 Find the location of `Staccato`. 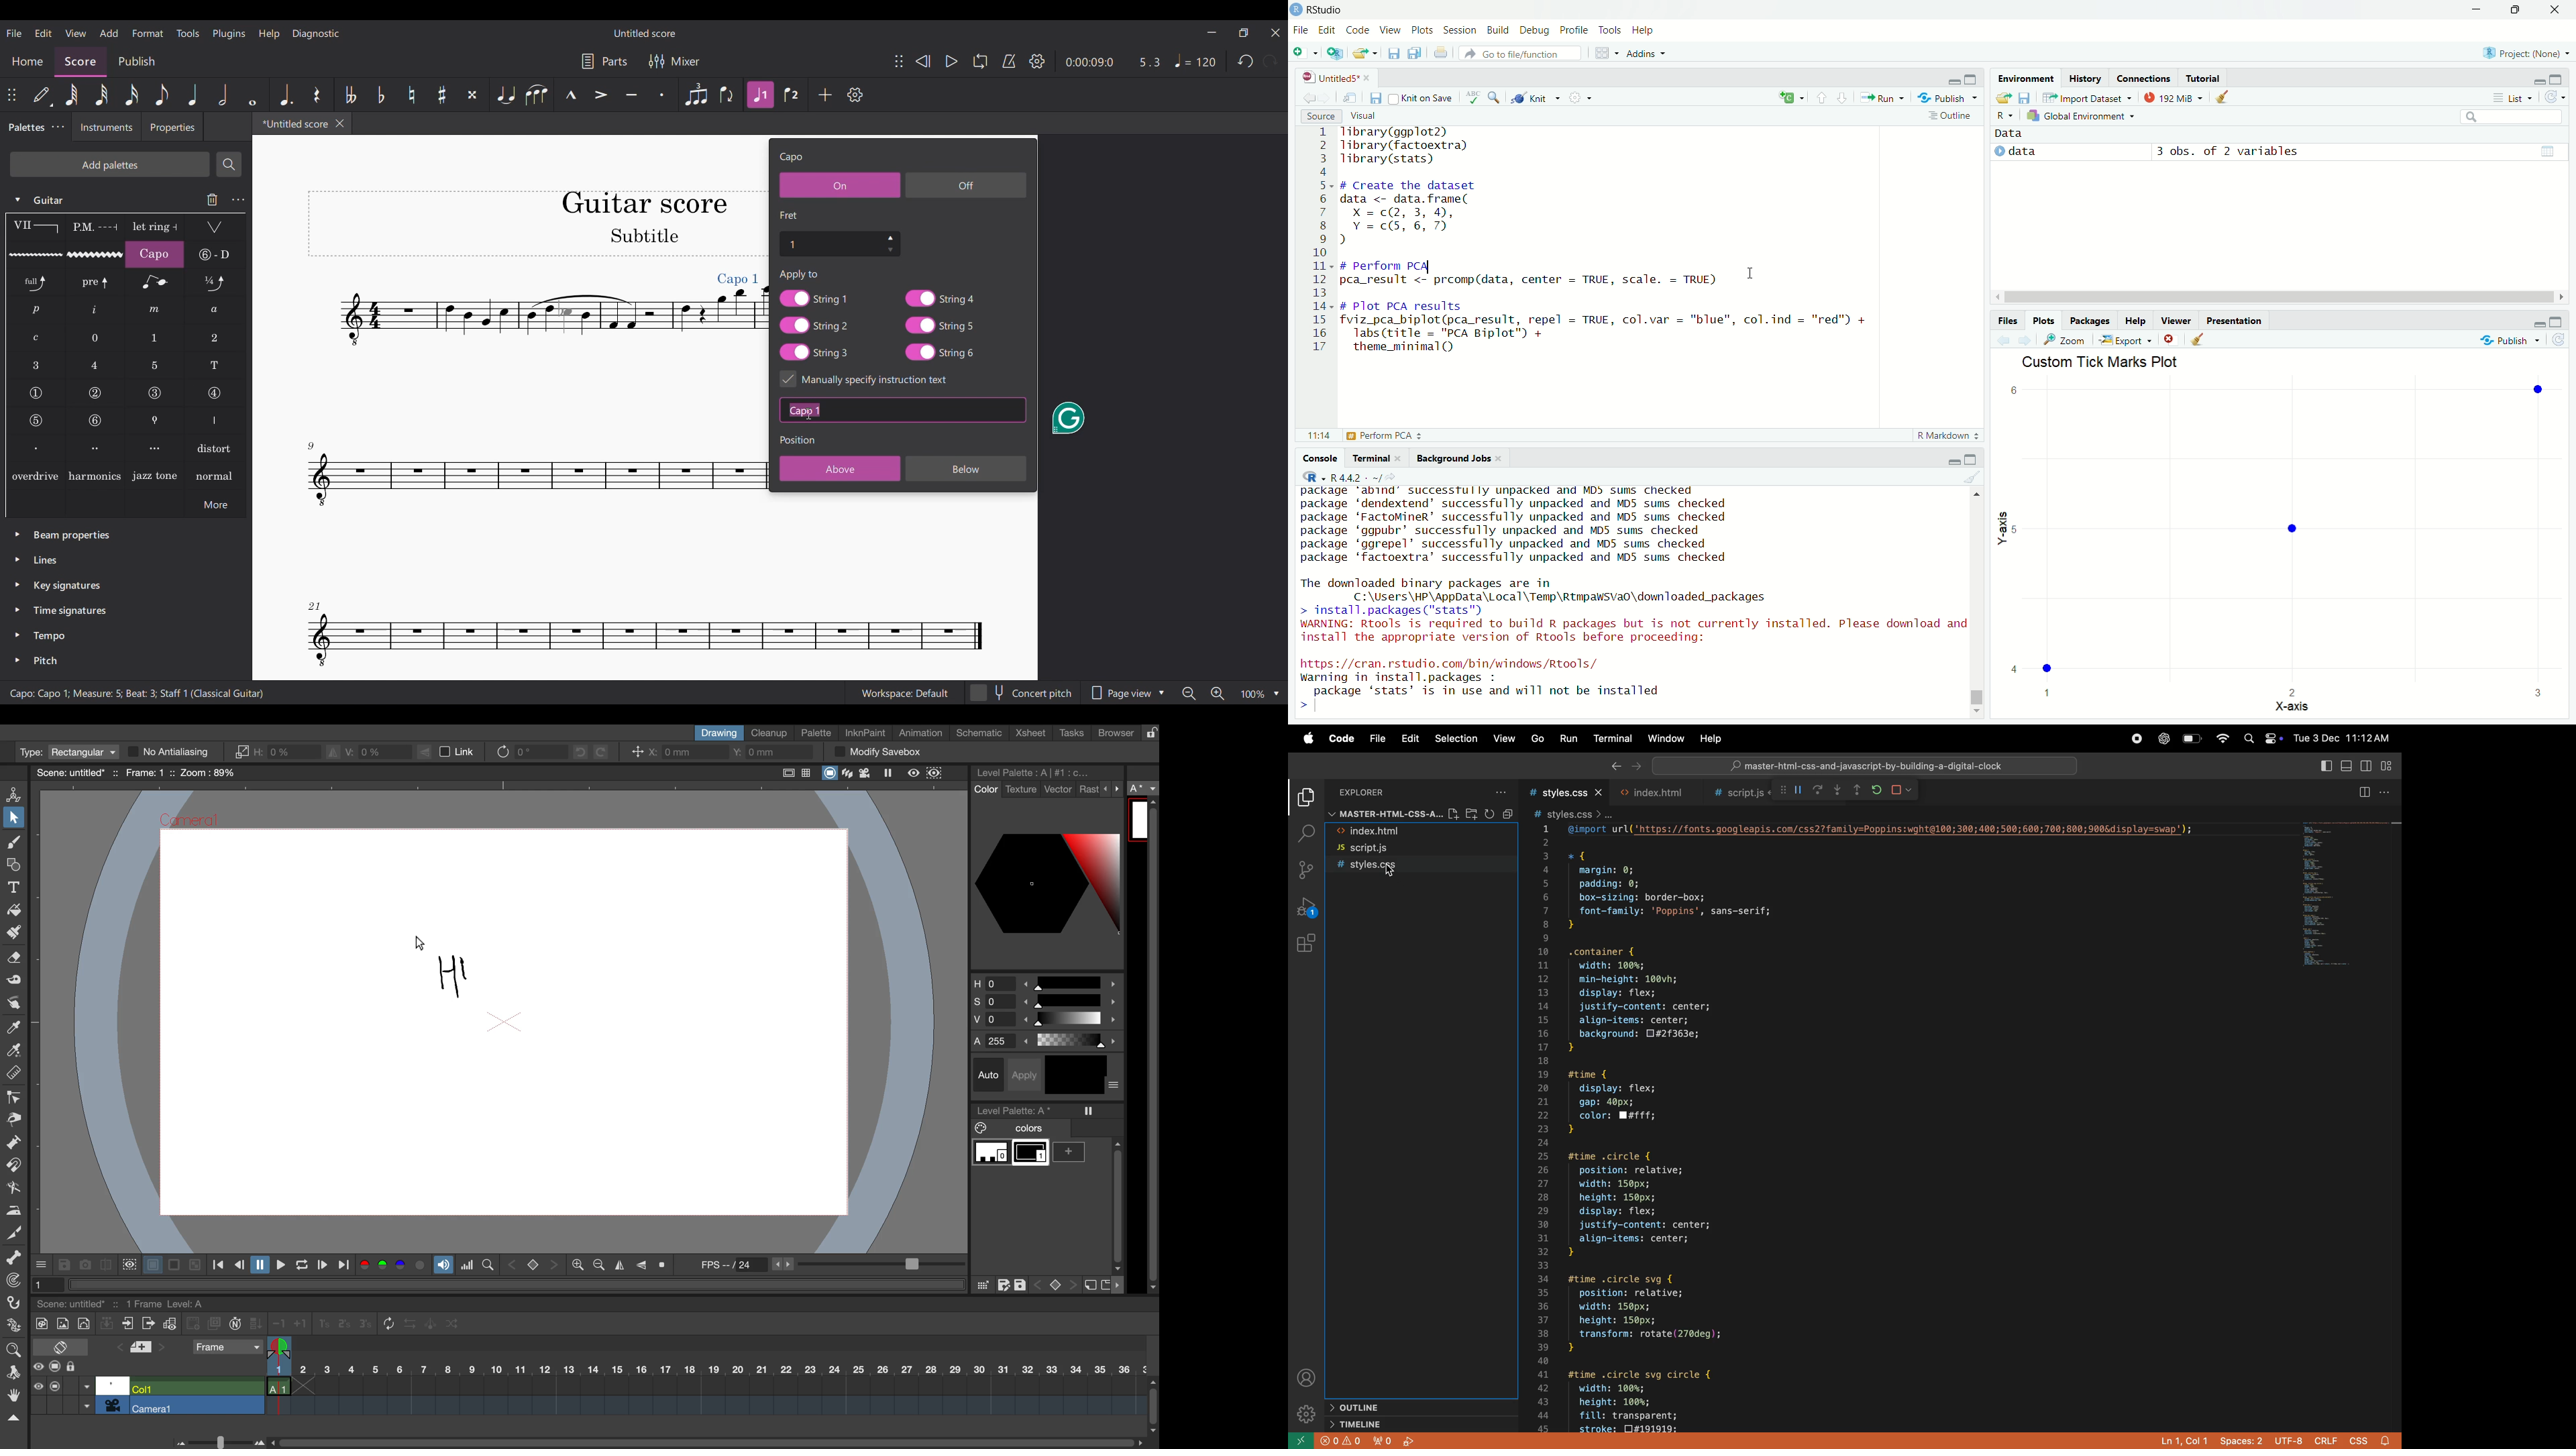

Staccato is located at coordinates (662, 95).